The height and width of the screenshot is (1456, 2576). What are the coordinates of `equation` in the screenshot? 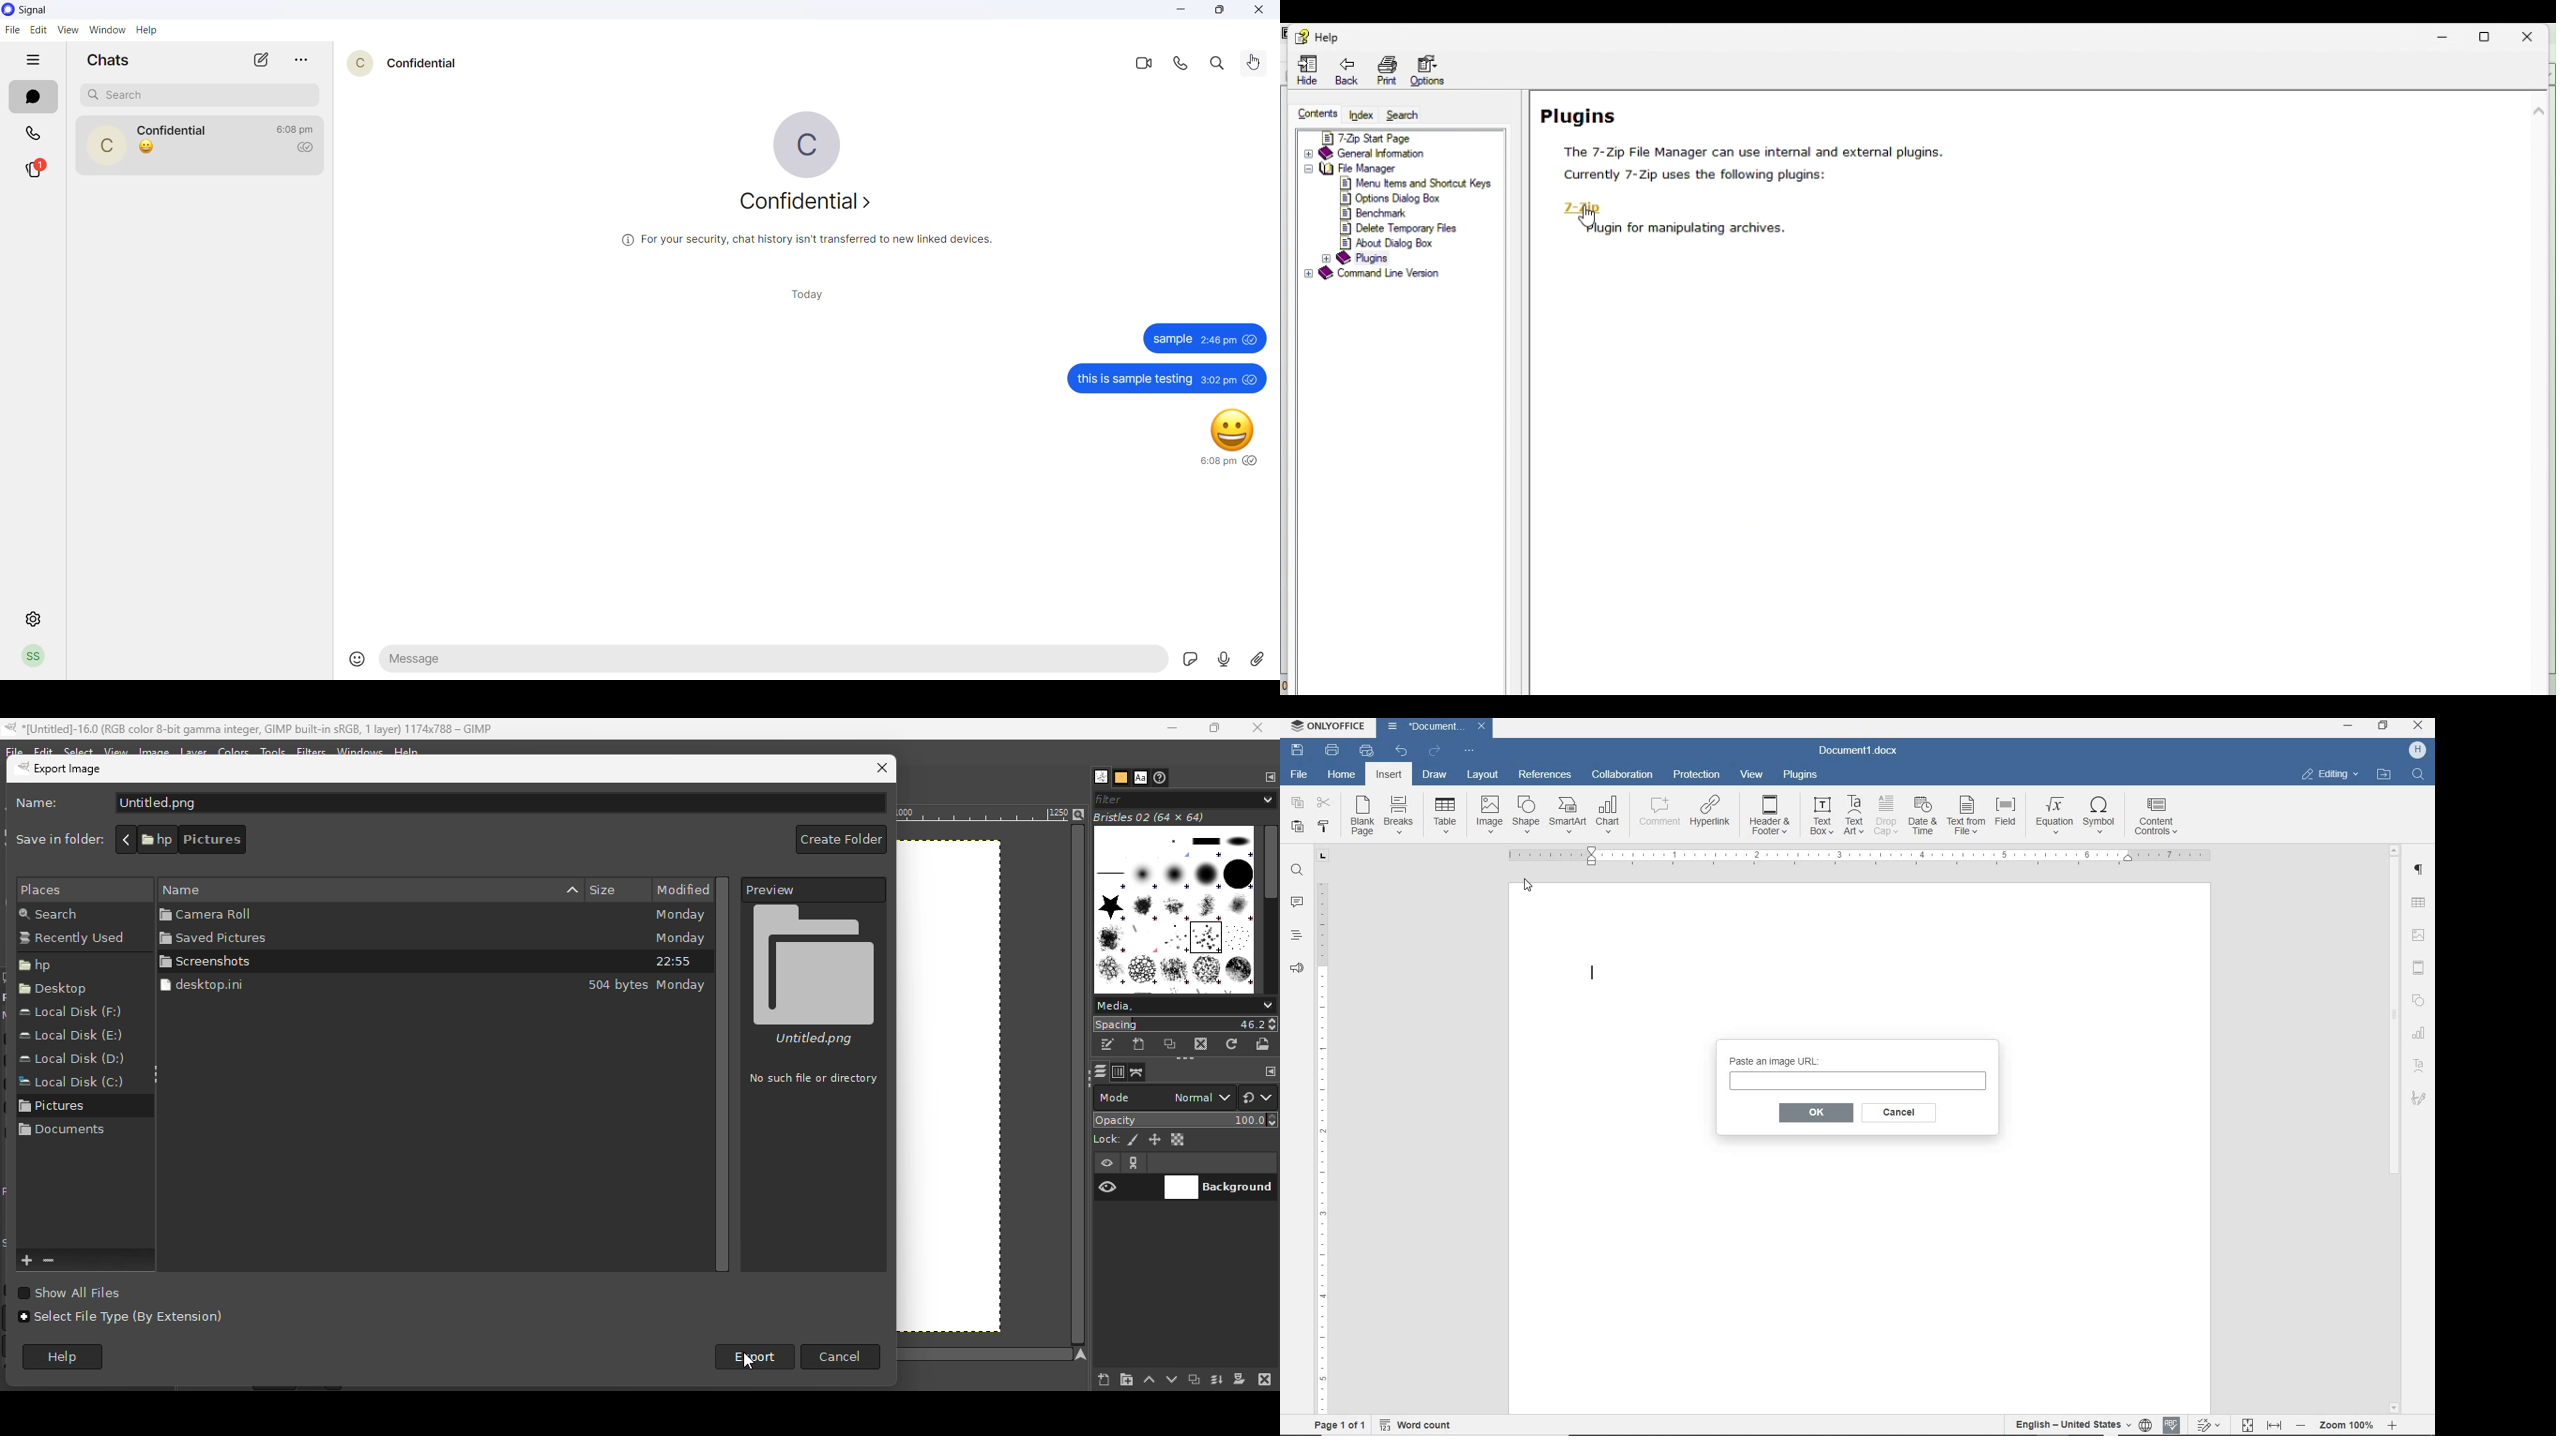 It's located at (2054, 814).